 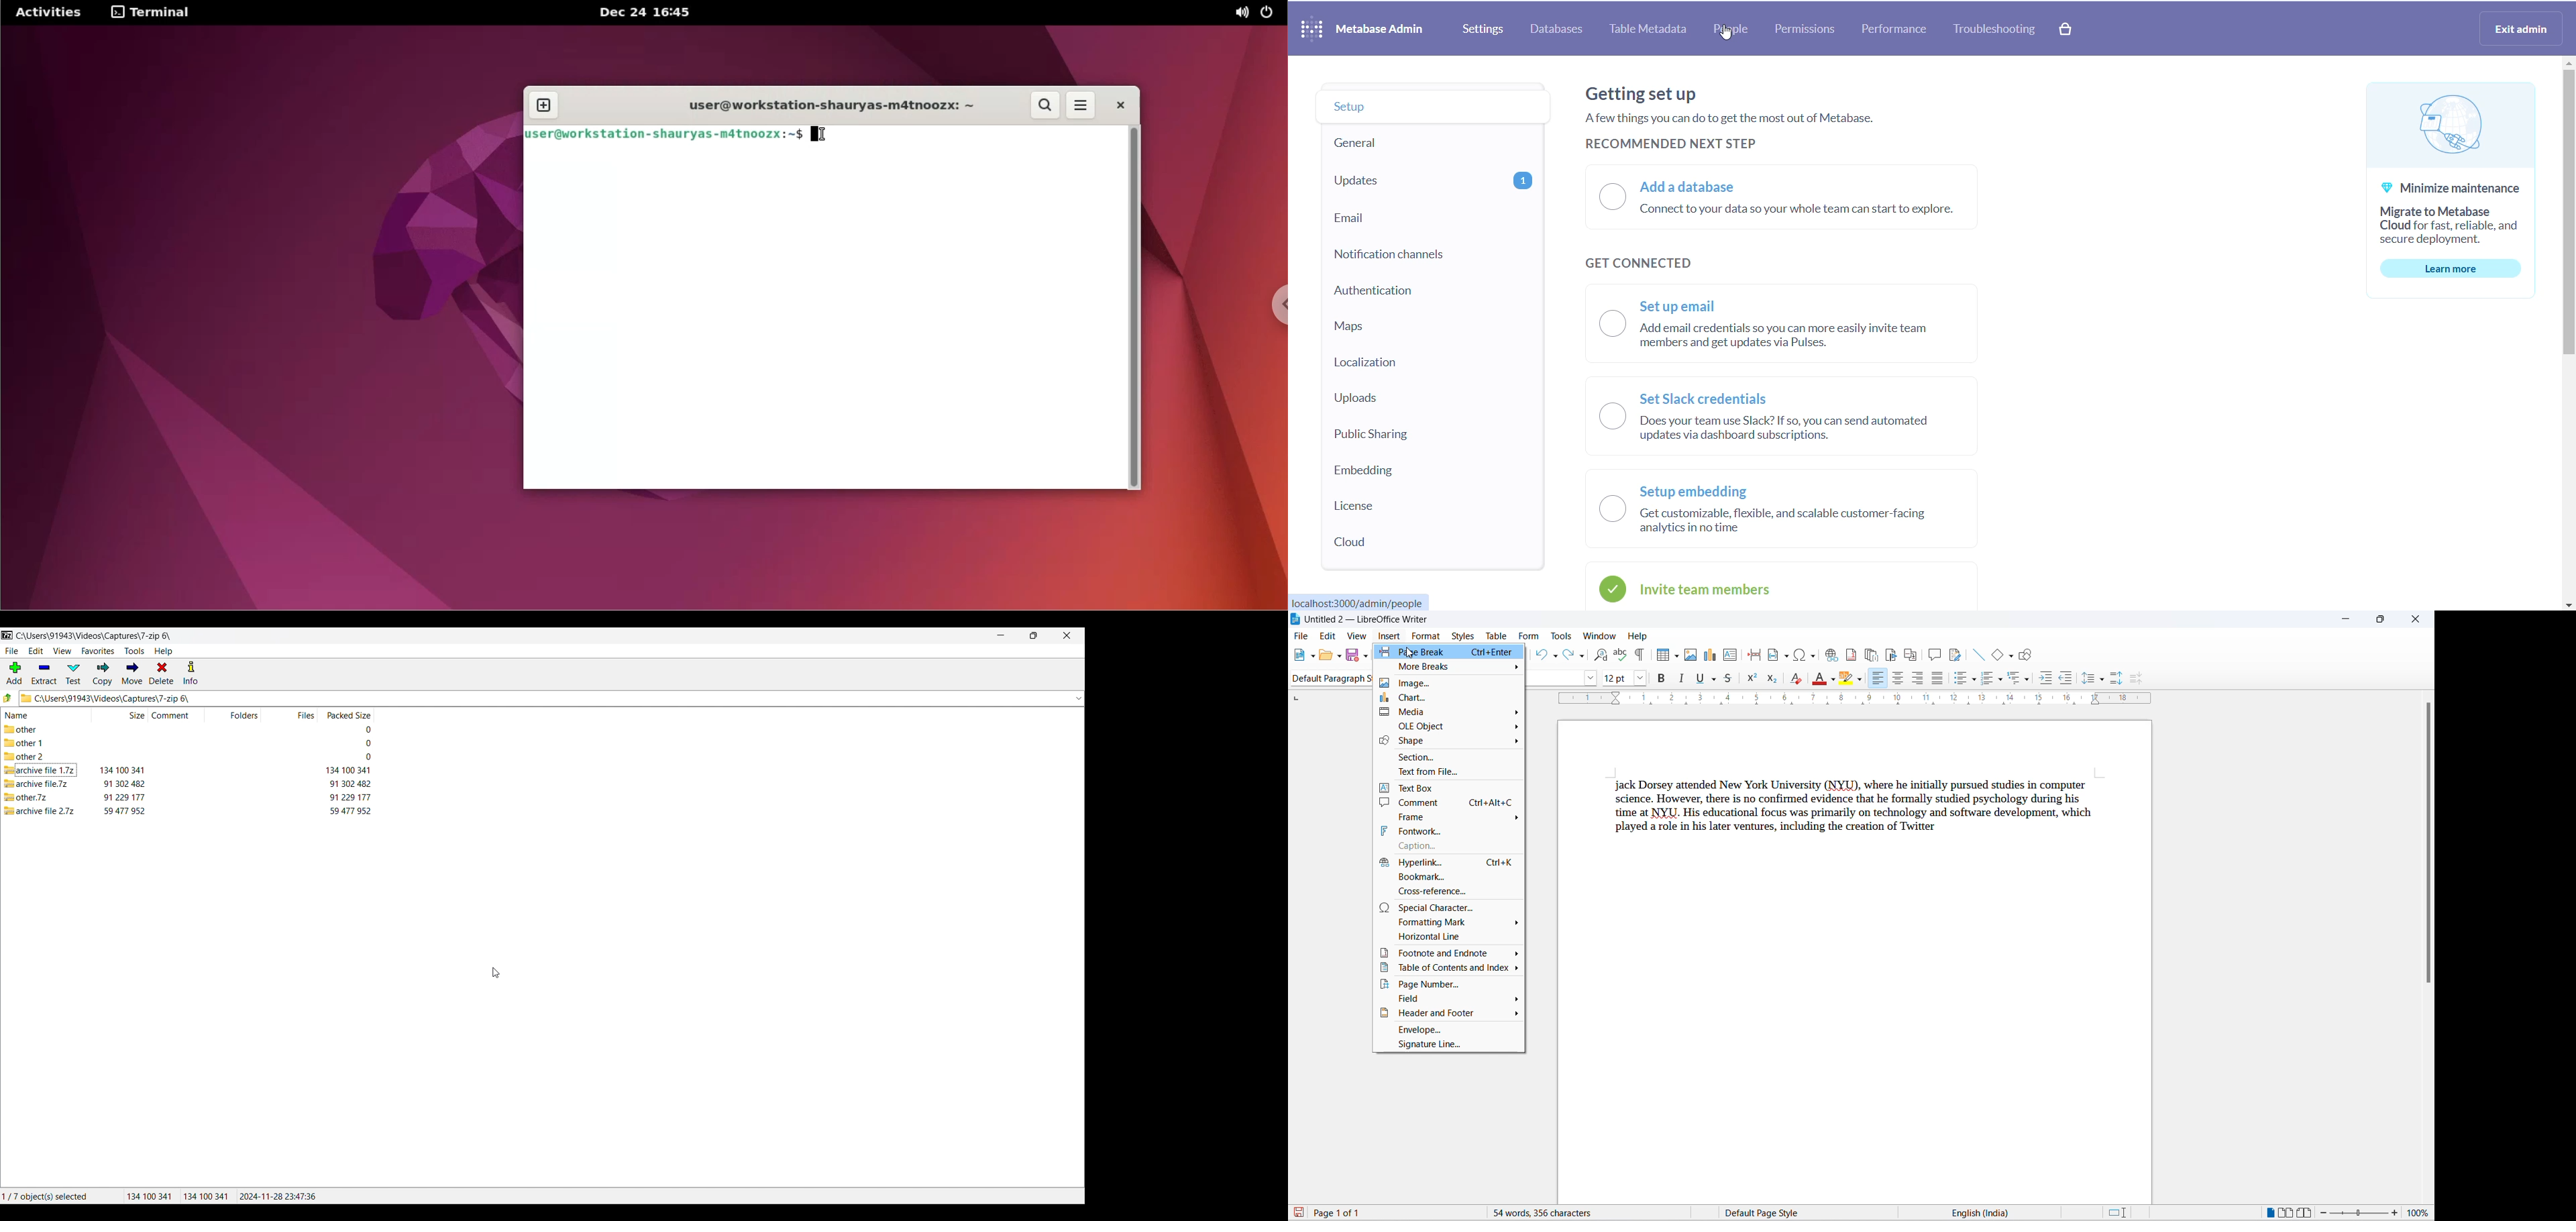 I want to click on field, so click(x=1448, y=1001).